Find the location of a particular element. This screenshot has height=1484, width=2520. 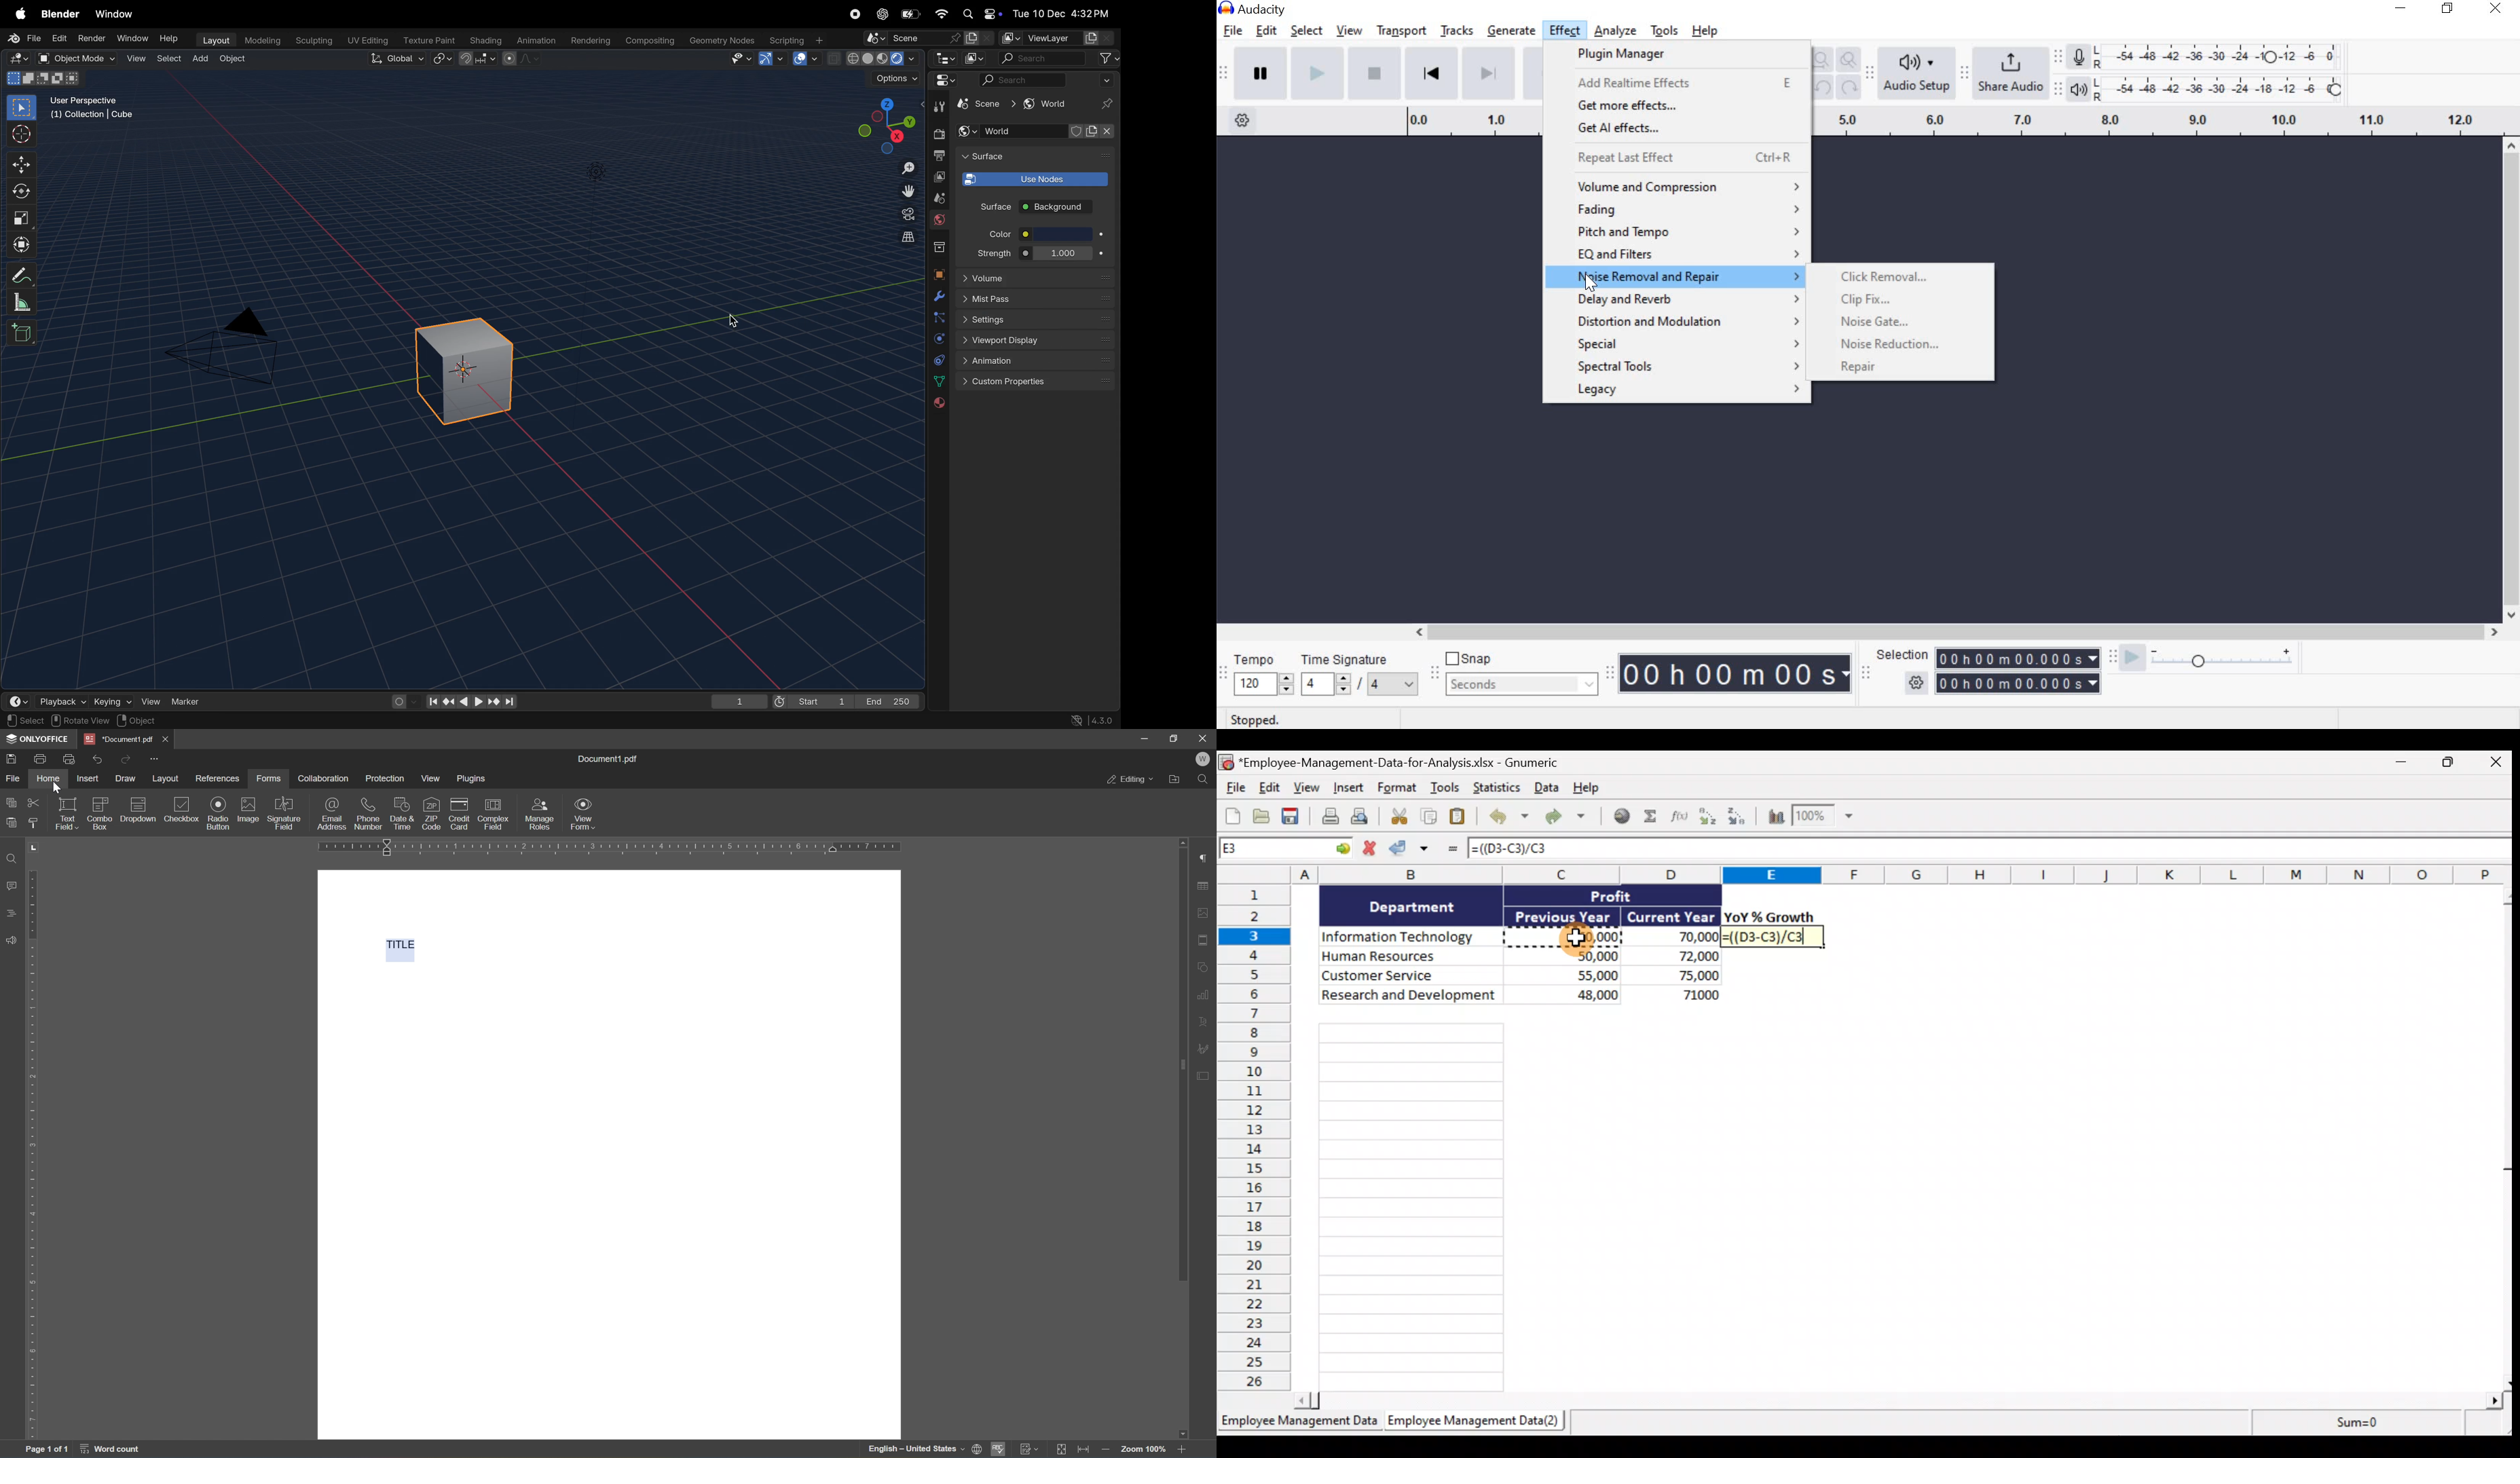

Time signature is located at coordinates (1358, 677).